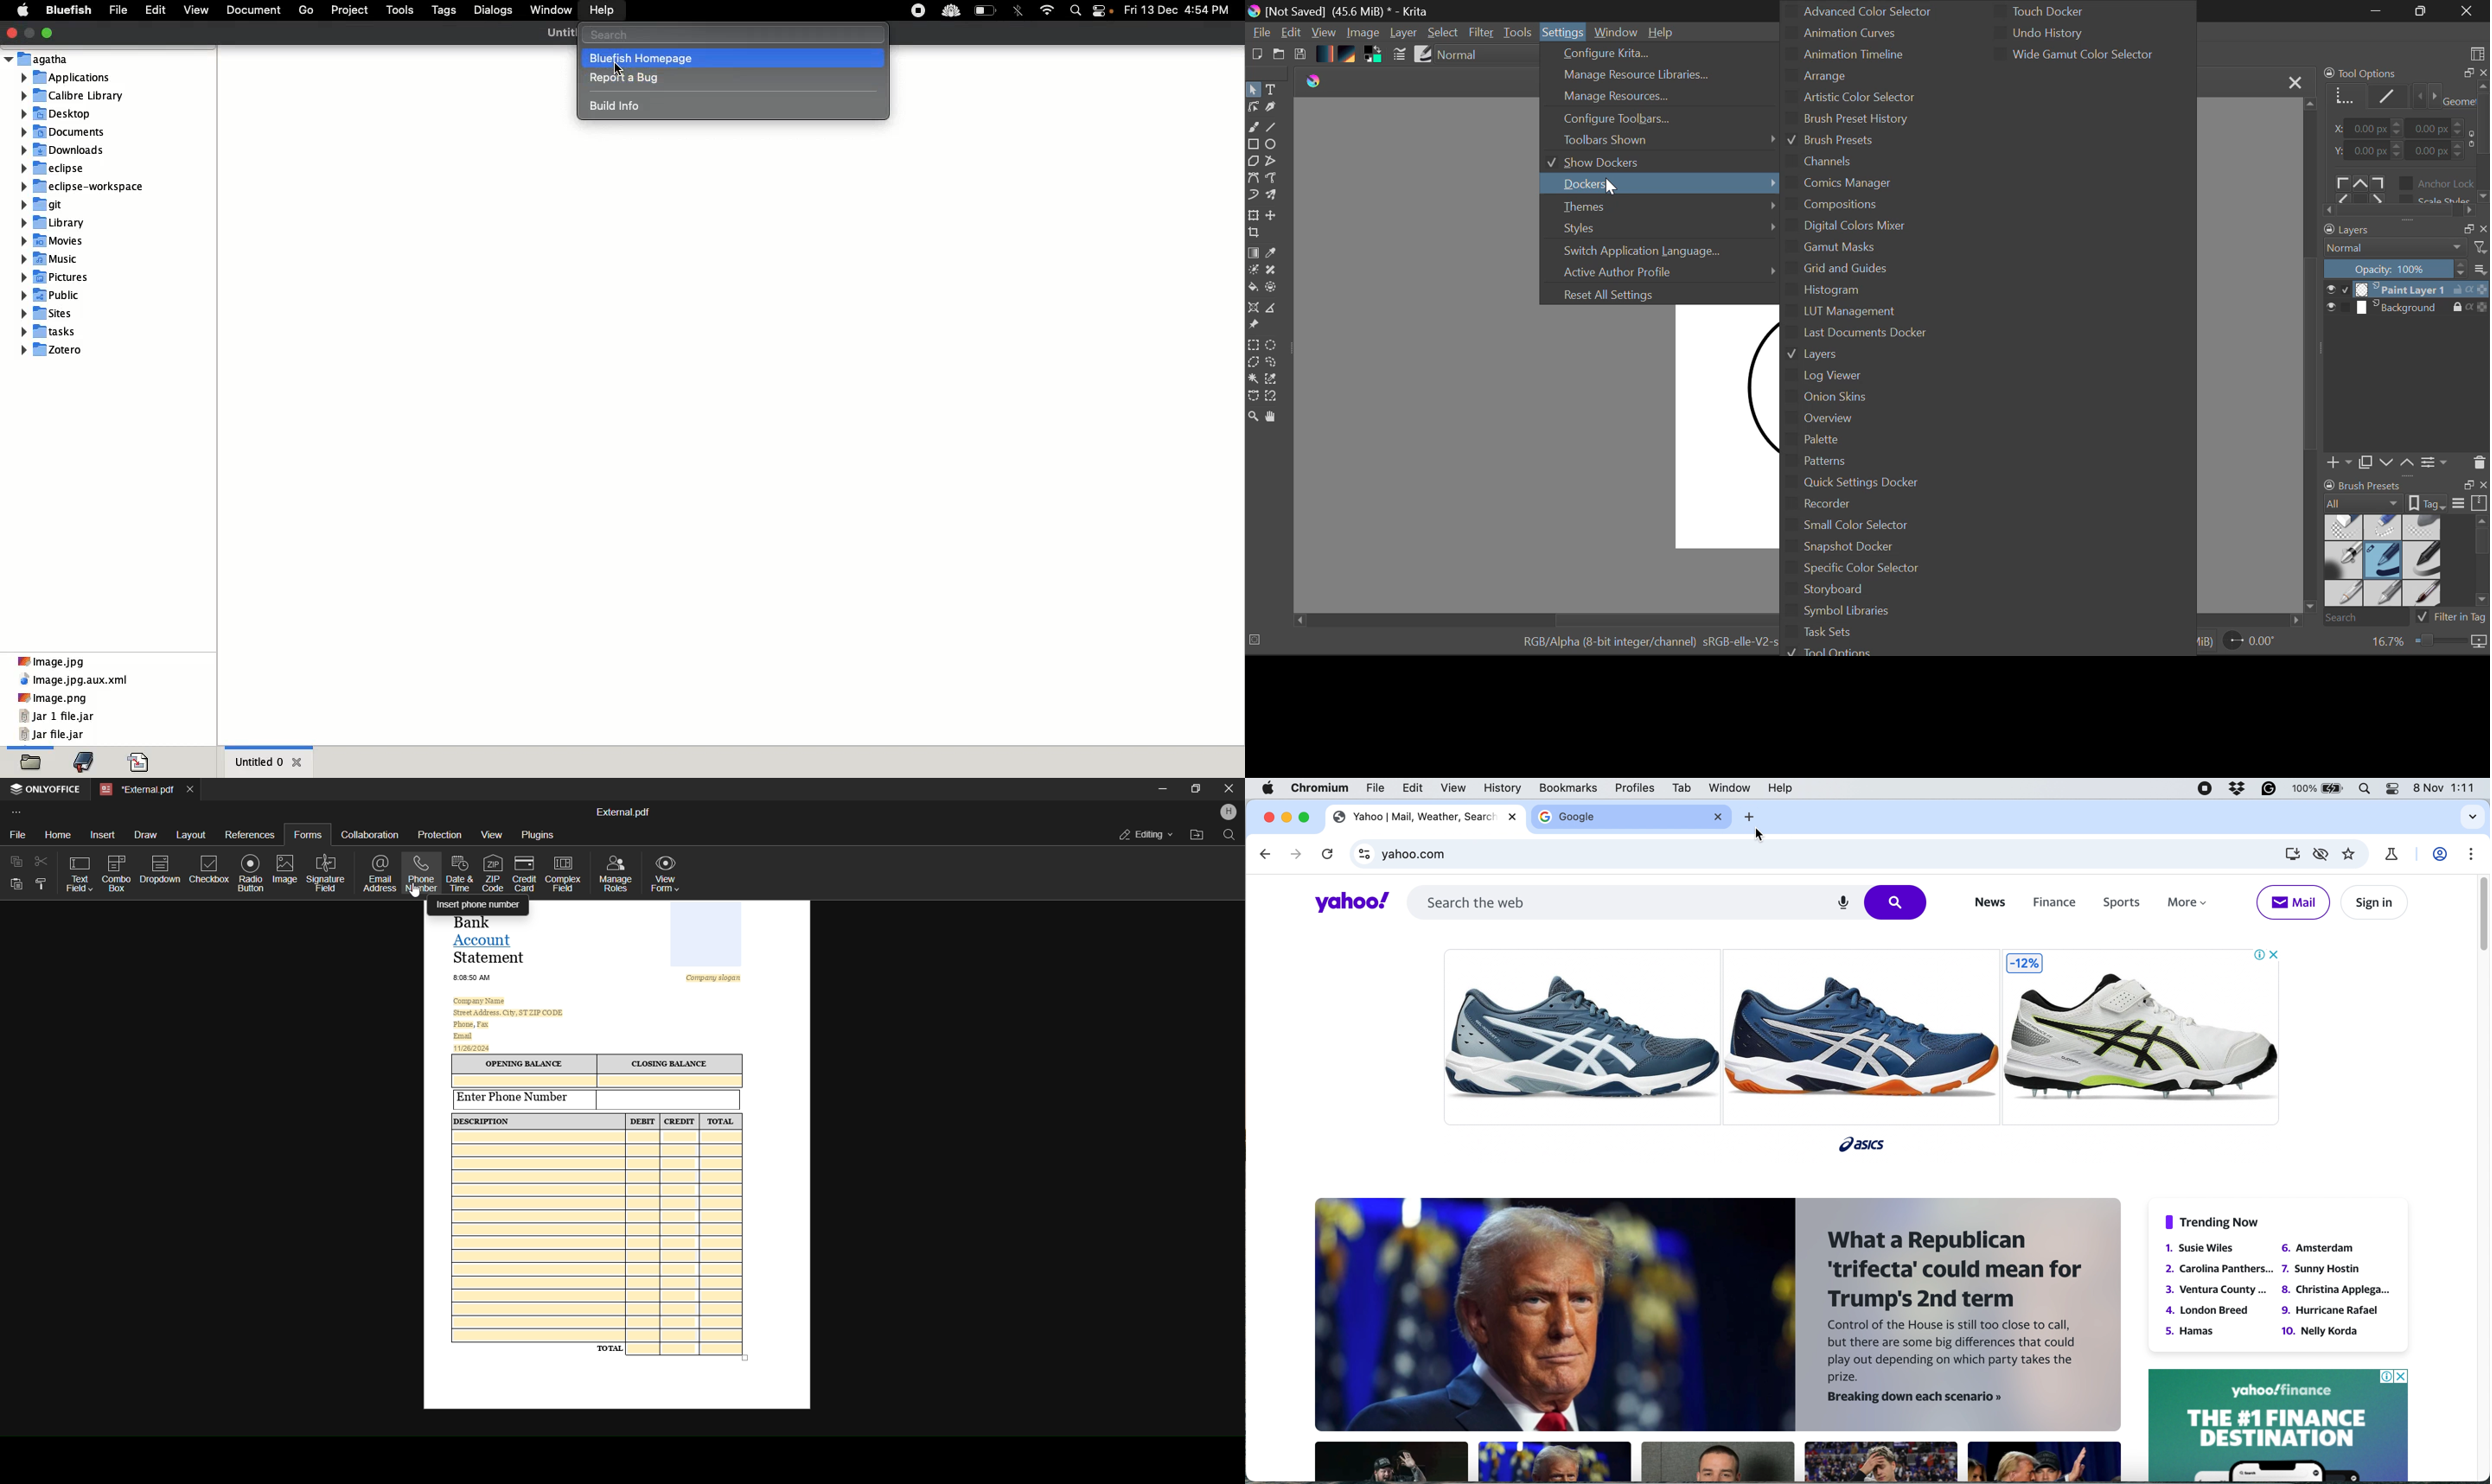 The image size is (2492, 1484). What do you see at coordinates (2404, 616) in the screenshot?
I see `Brush Presets Search` at bounding box center [2404, 616].